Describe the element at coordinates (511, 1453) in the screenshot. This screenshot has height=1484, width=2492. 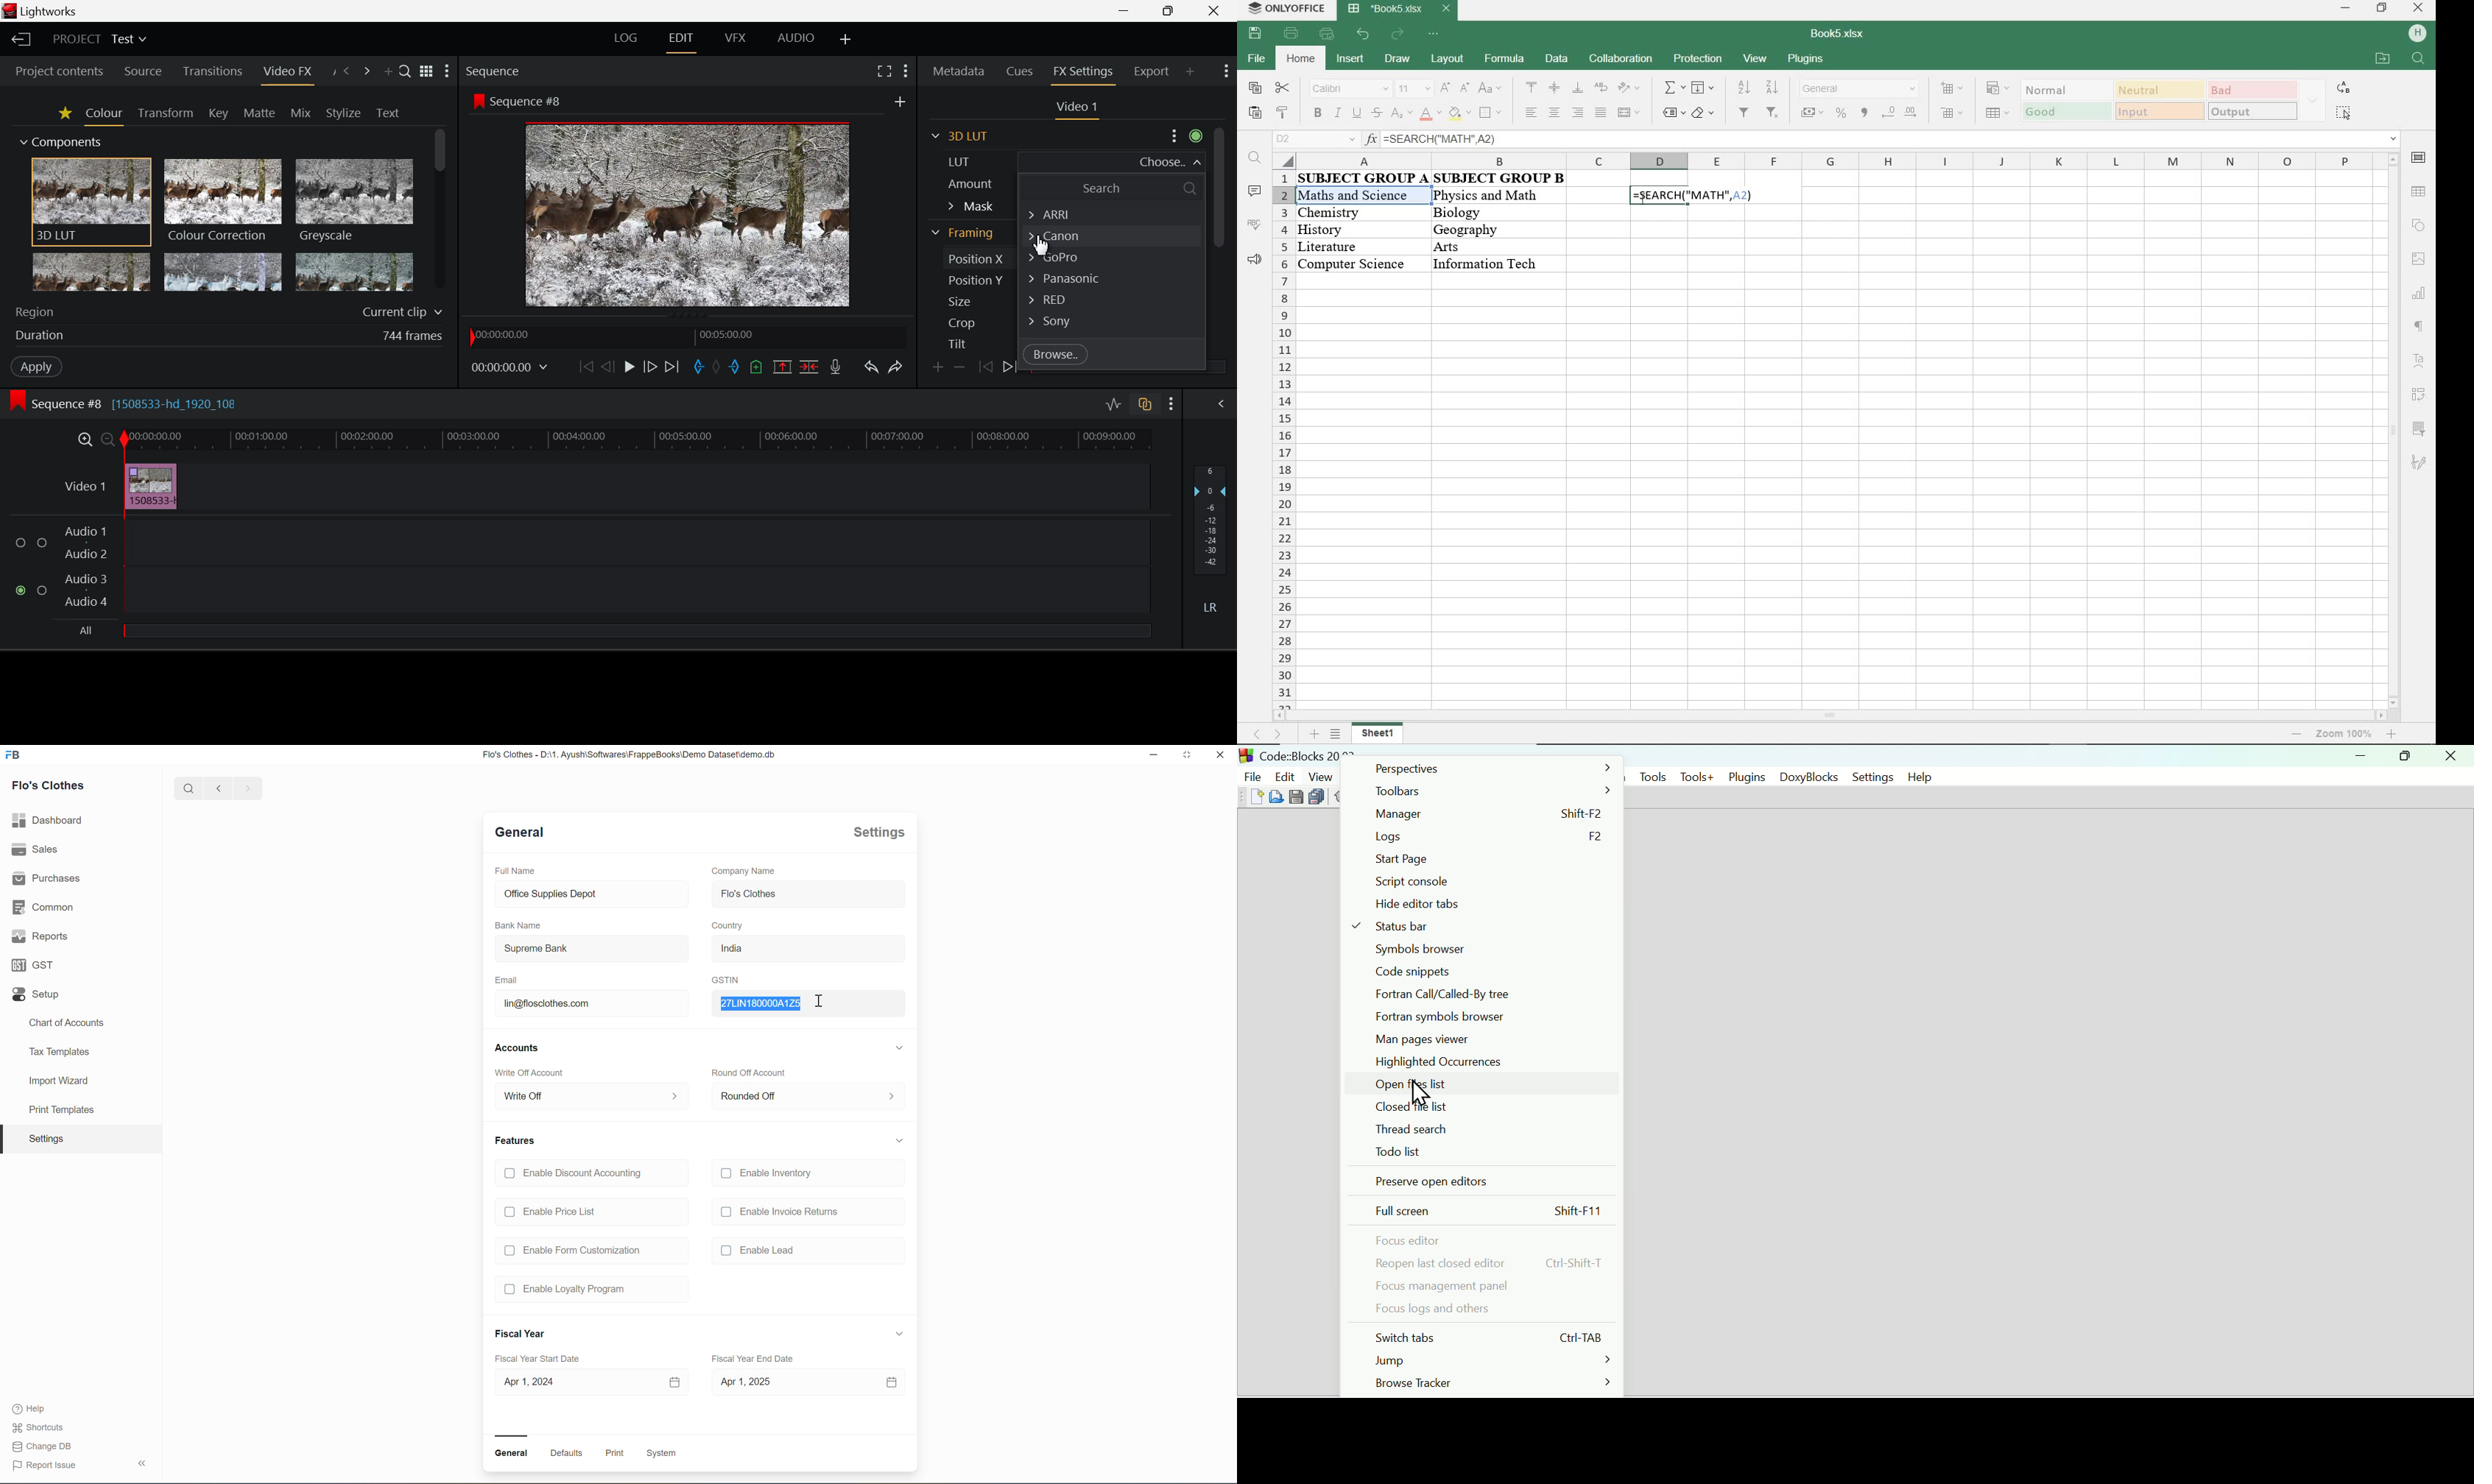
I see `General` at that location.